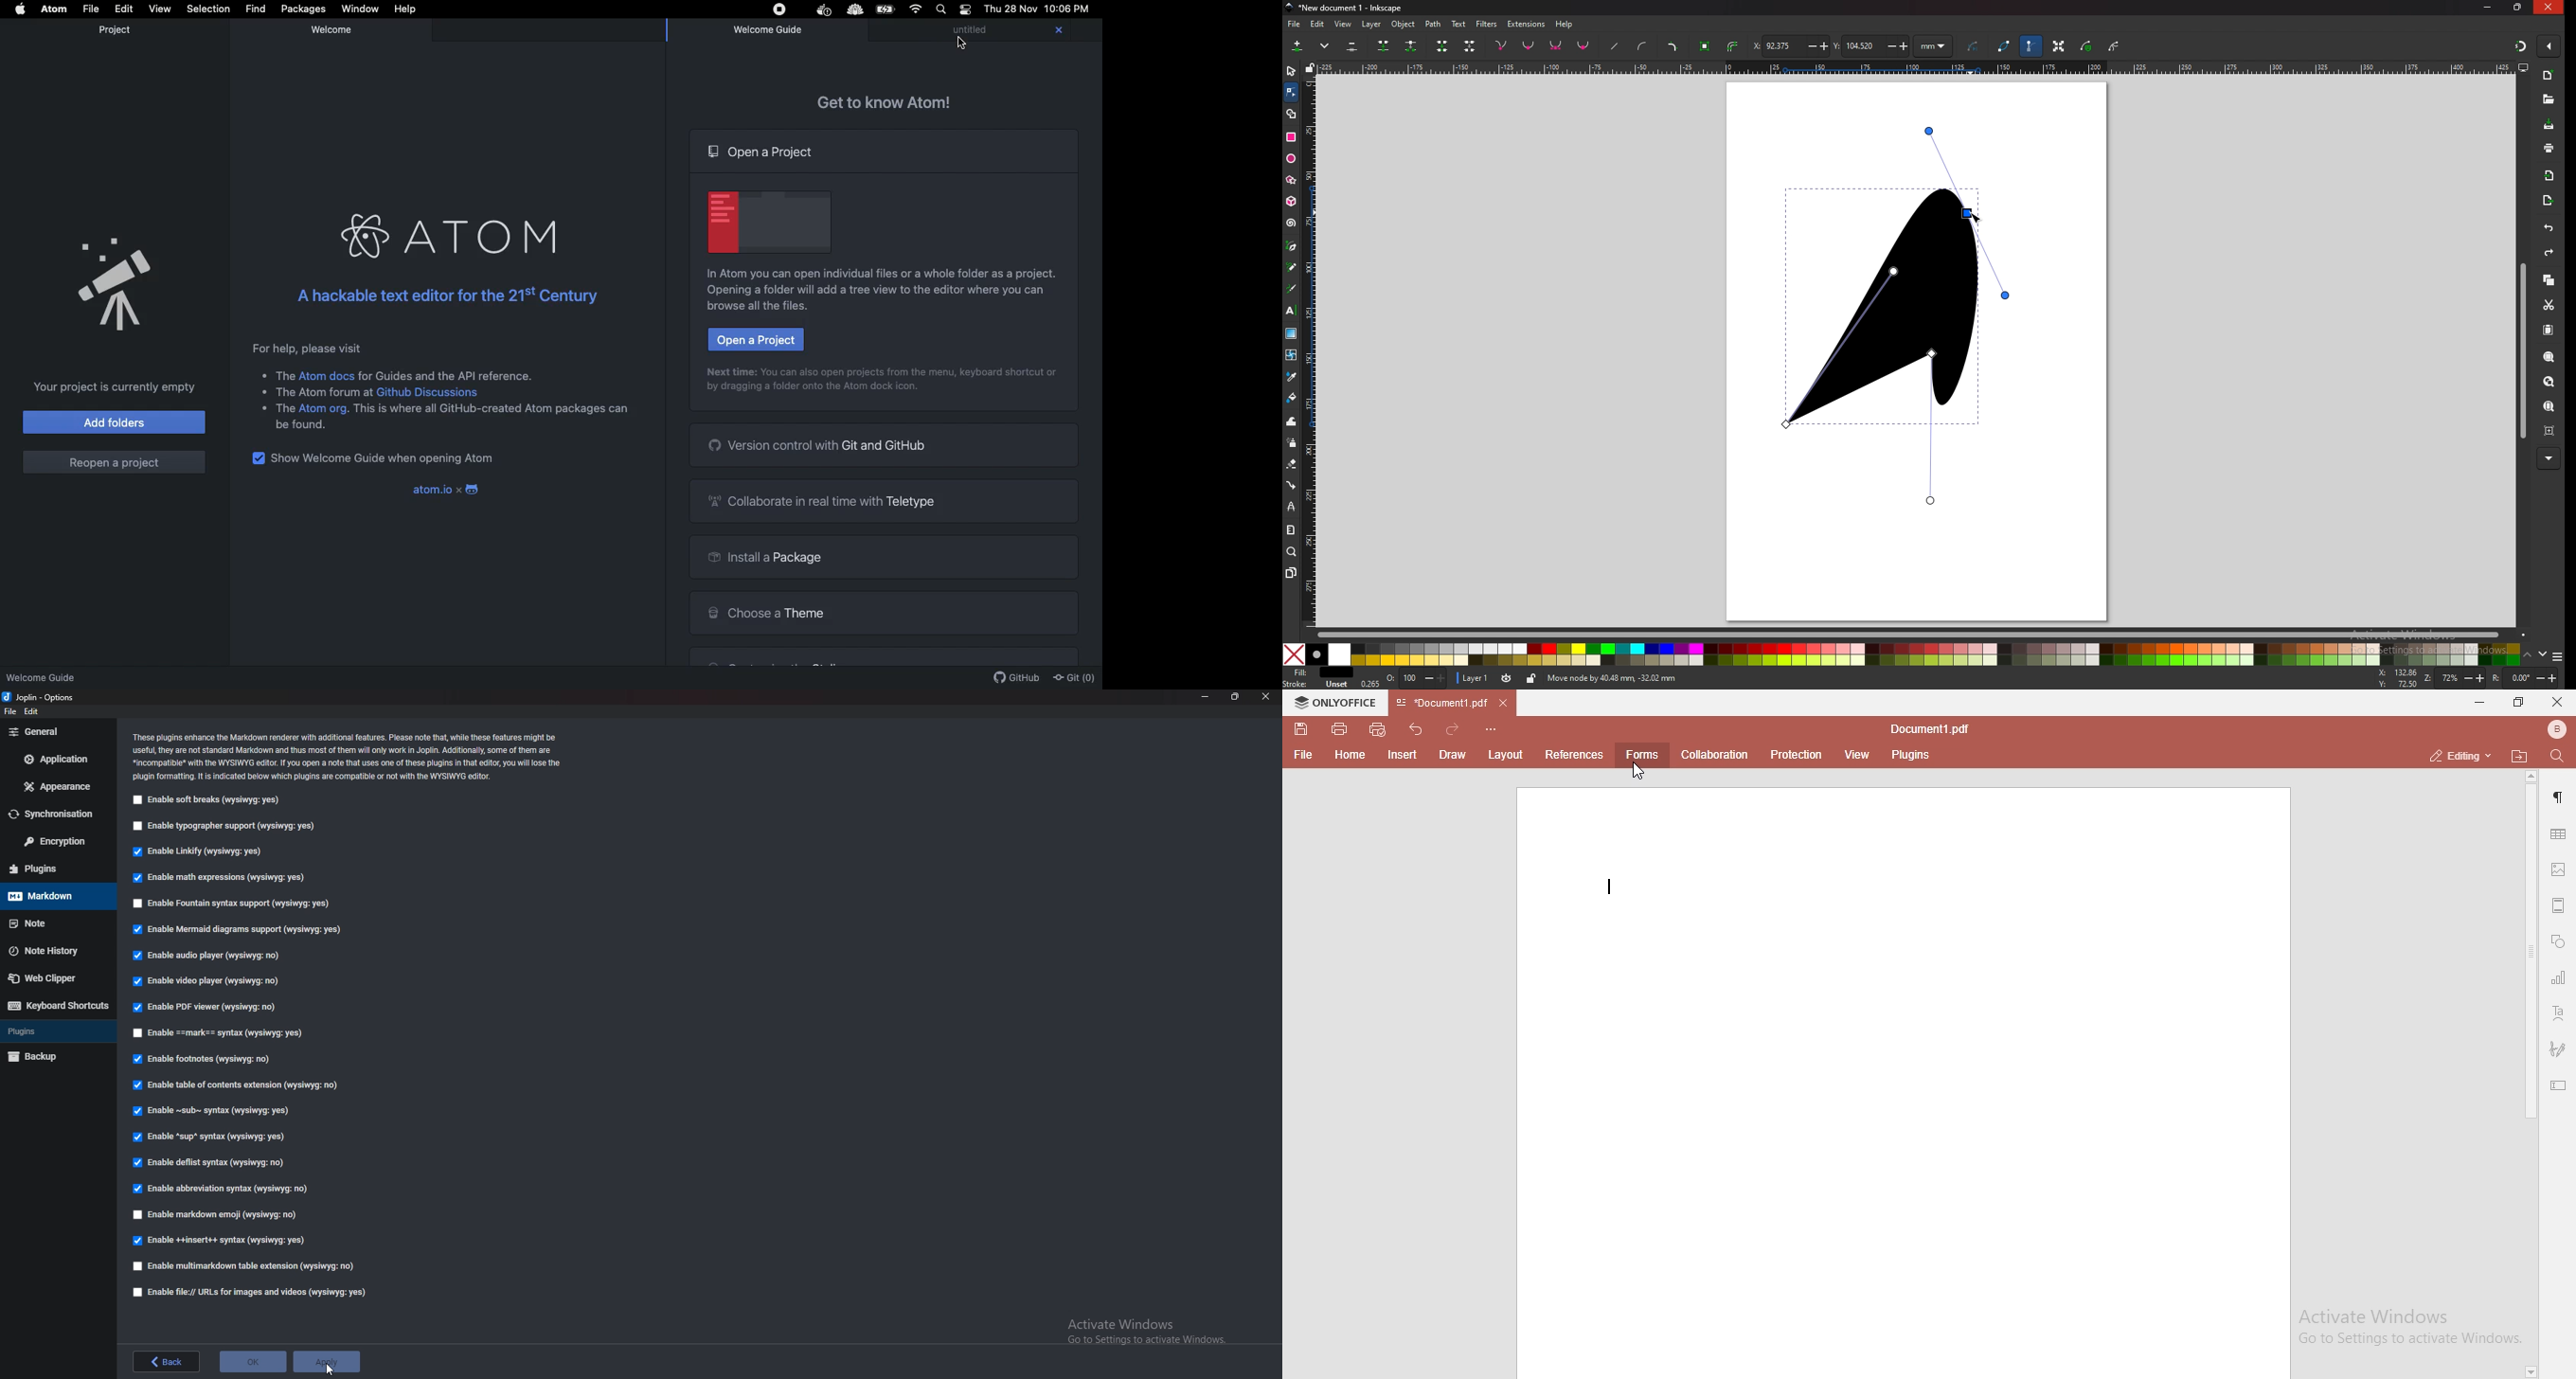  I want to click on Enable sub syntax, so click(213, 1110).